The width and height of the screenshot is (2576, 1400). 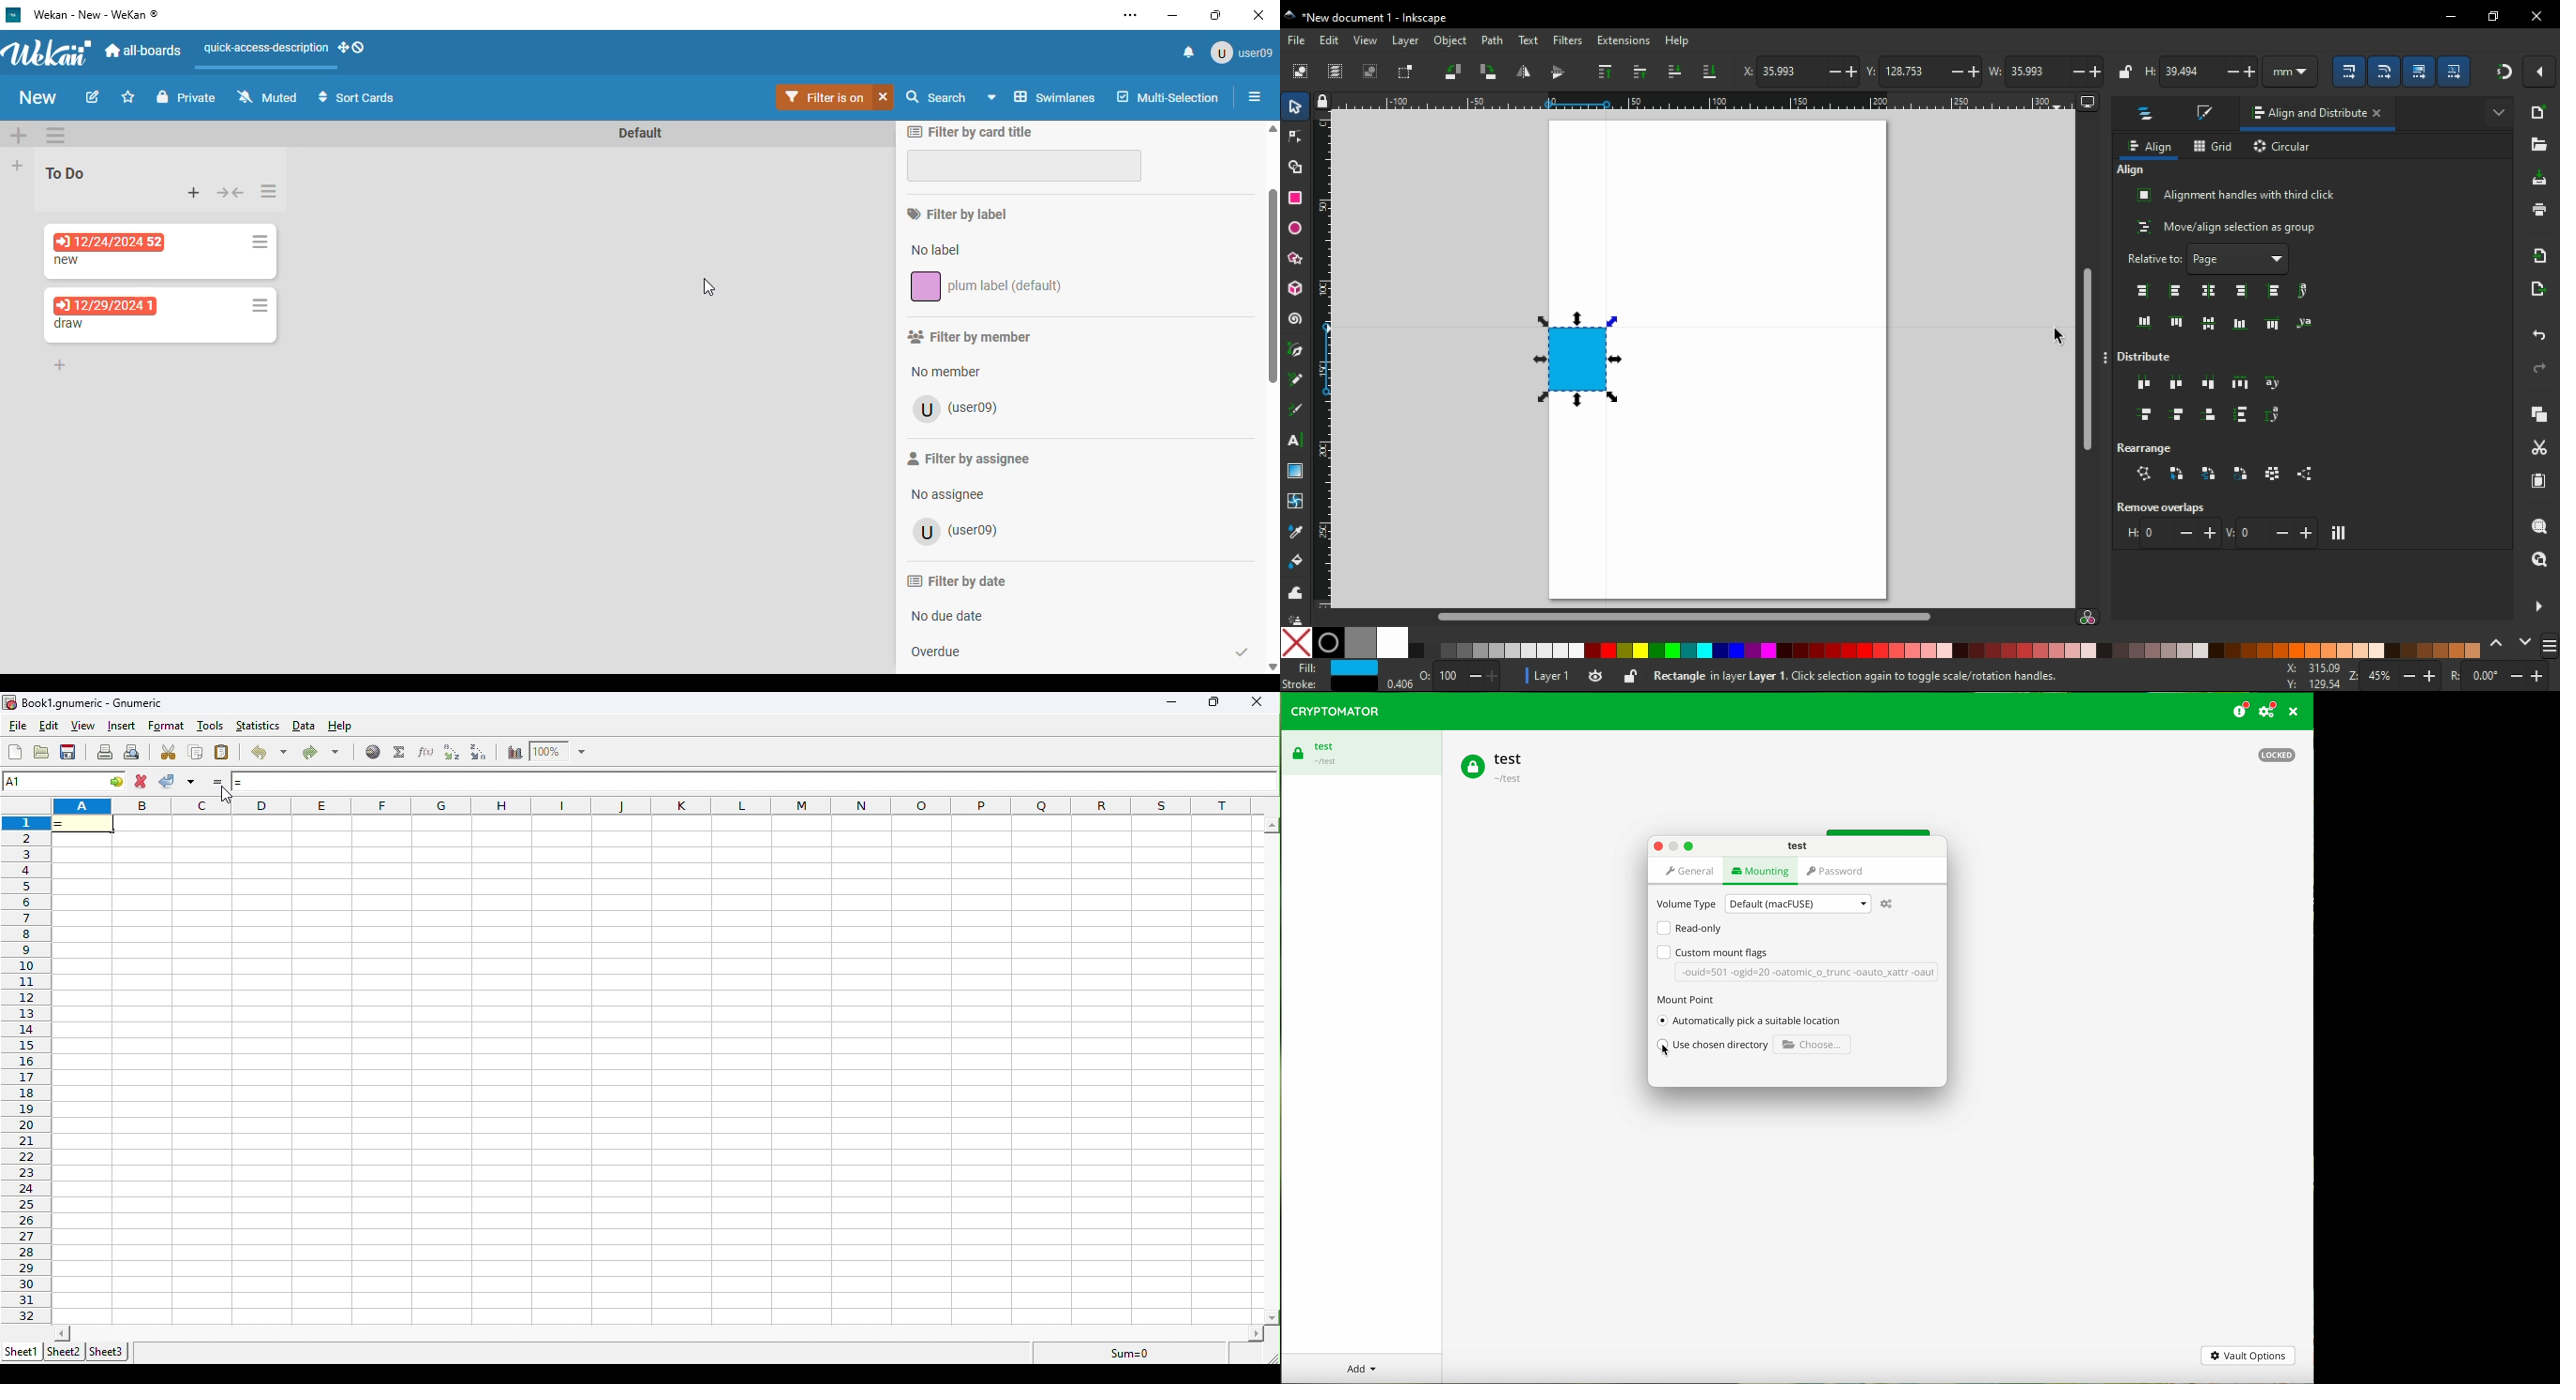 I want to click on relative to, so click(x=2193, y=258).